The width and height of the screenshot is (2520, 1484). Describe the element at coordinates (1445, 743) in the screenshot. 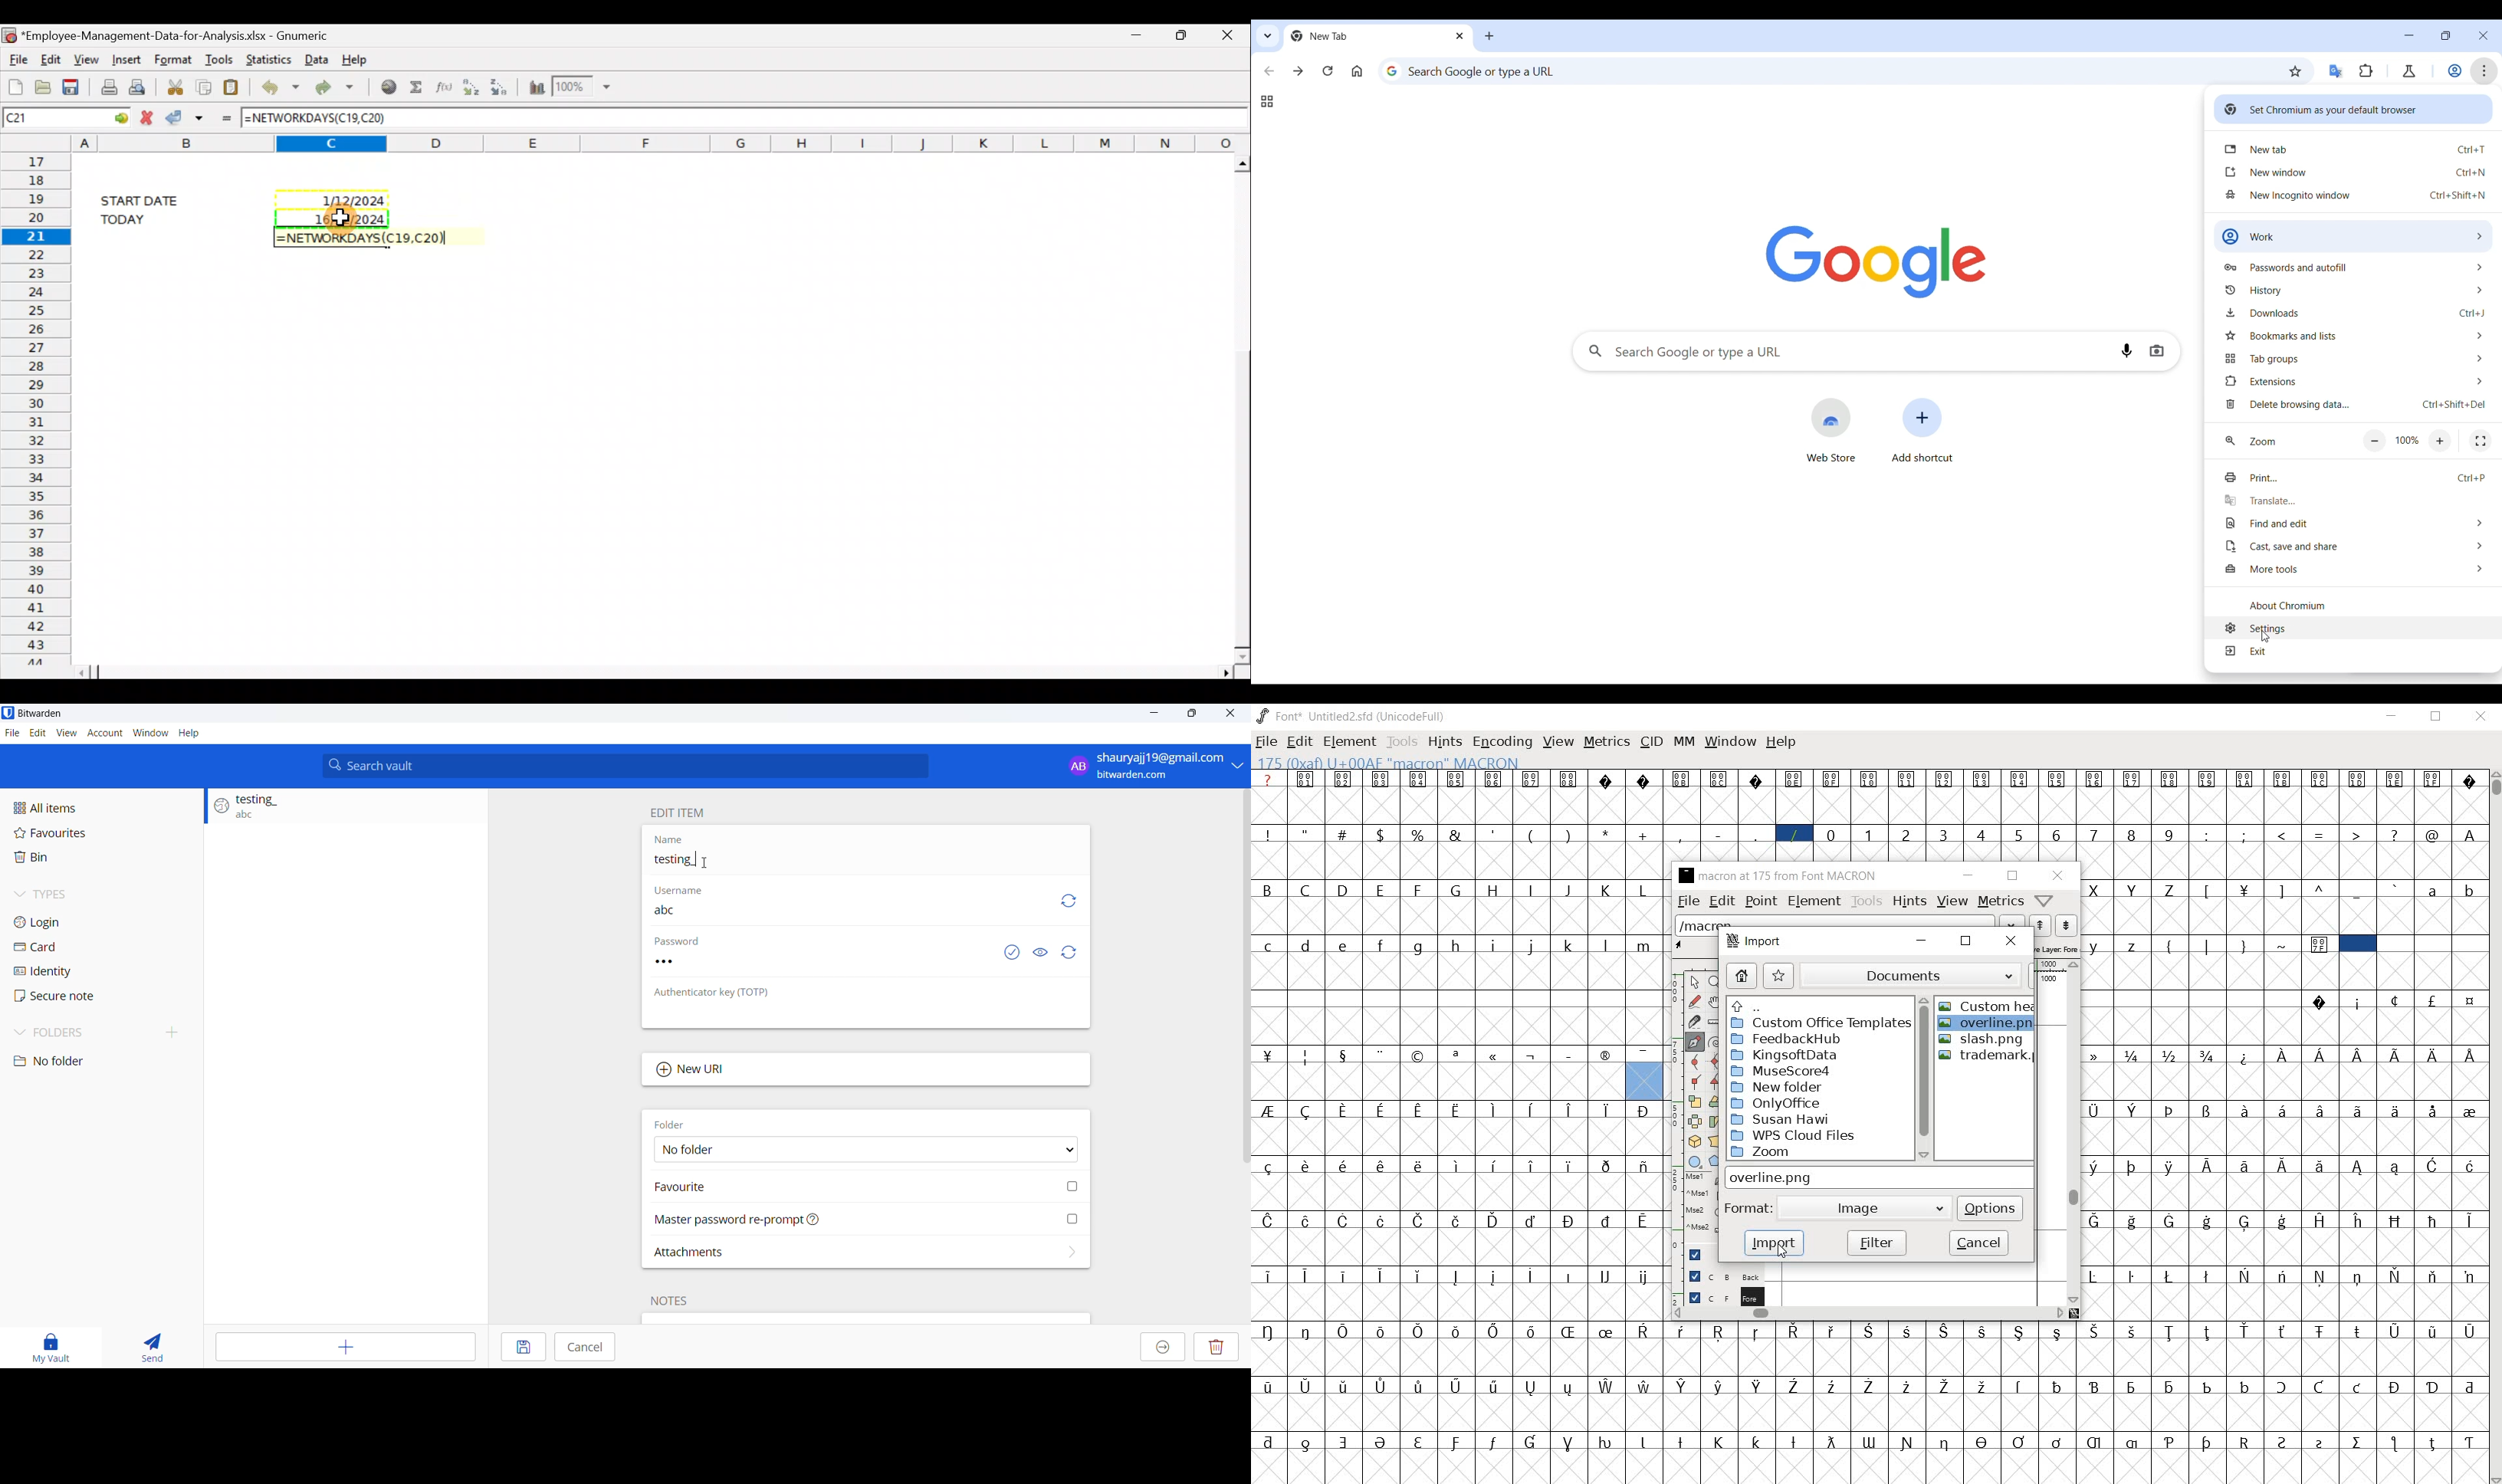

I see `hints` at that location.